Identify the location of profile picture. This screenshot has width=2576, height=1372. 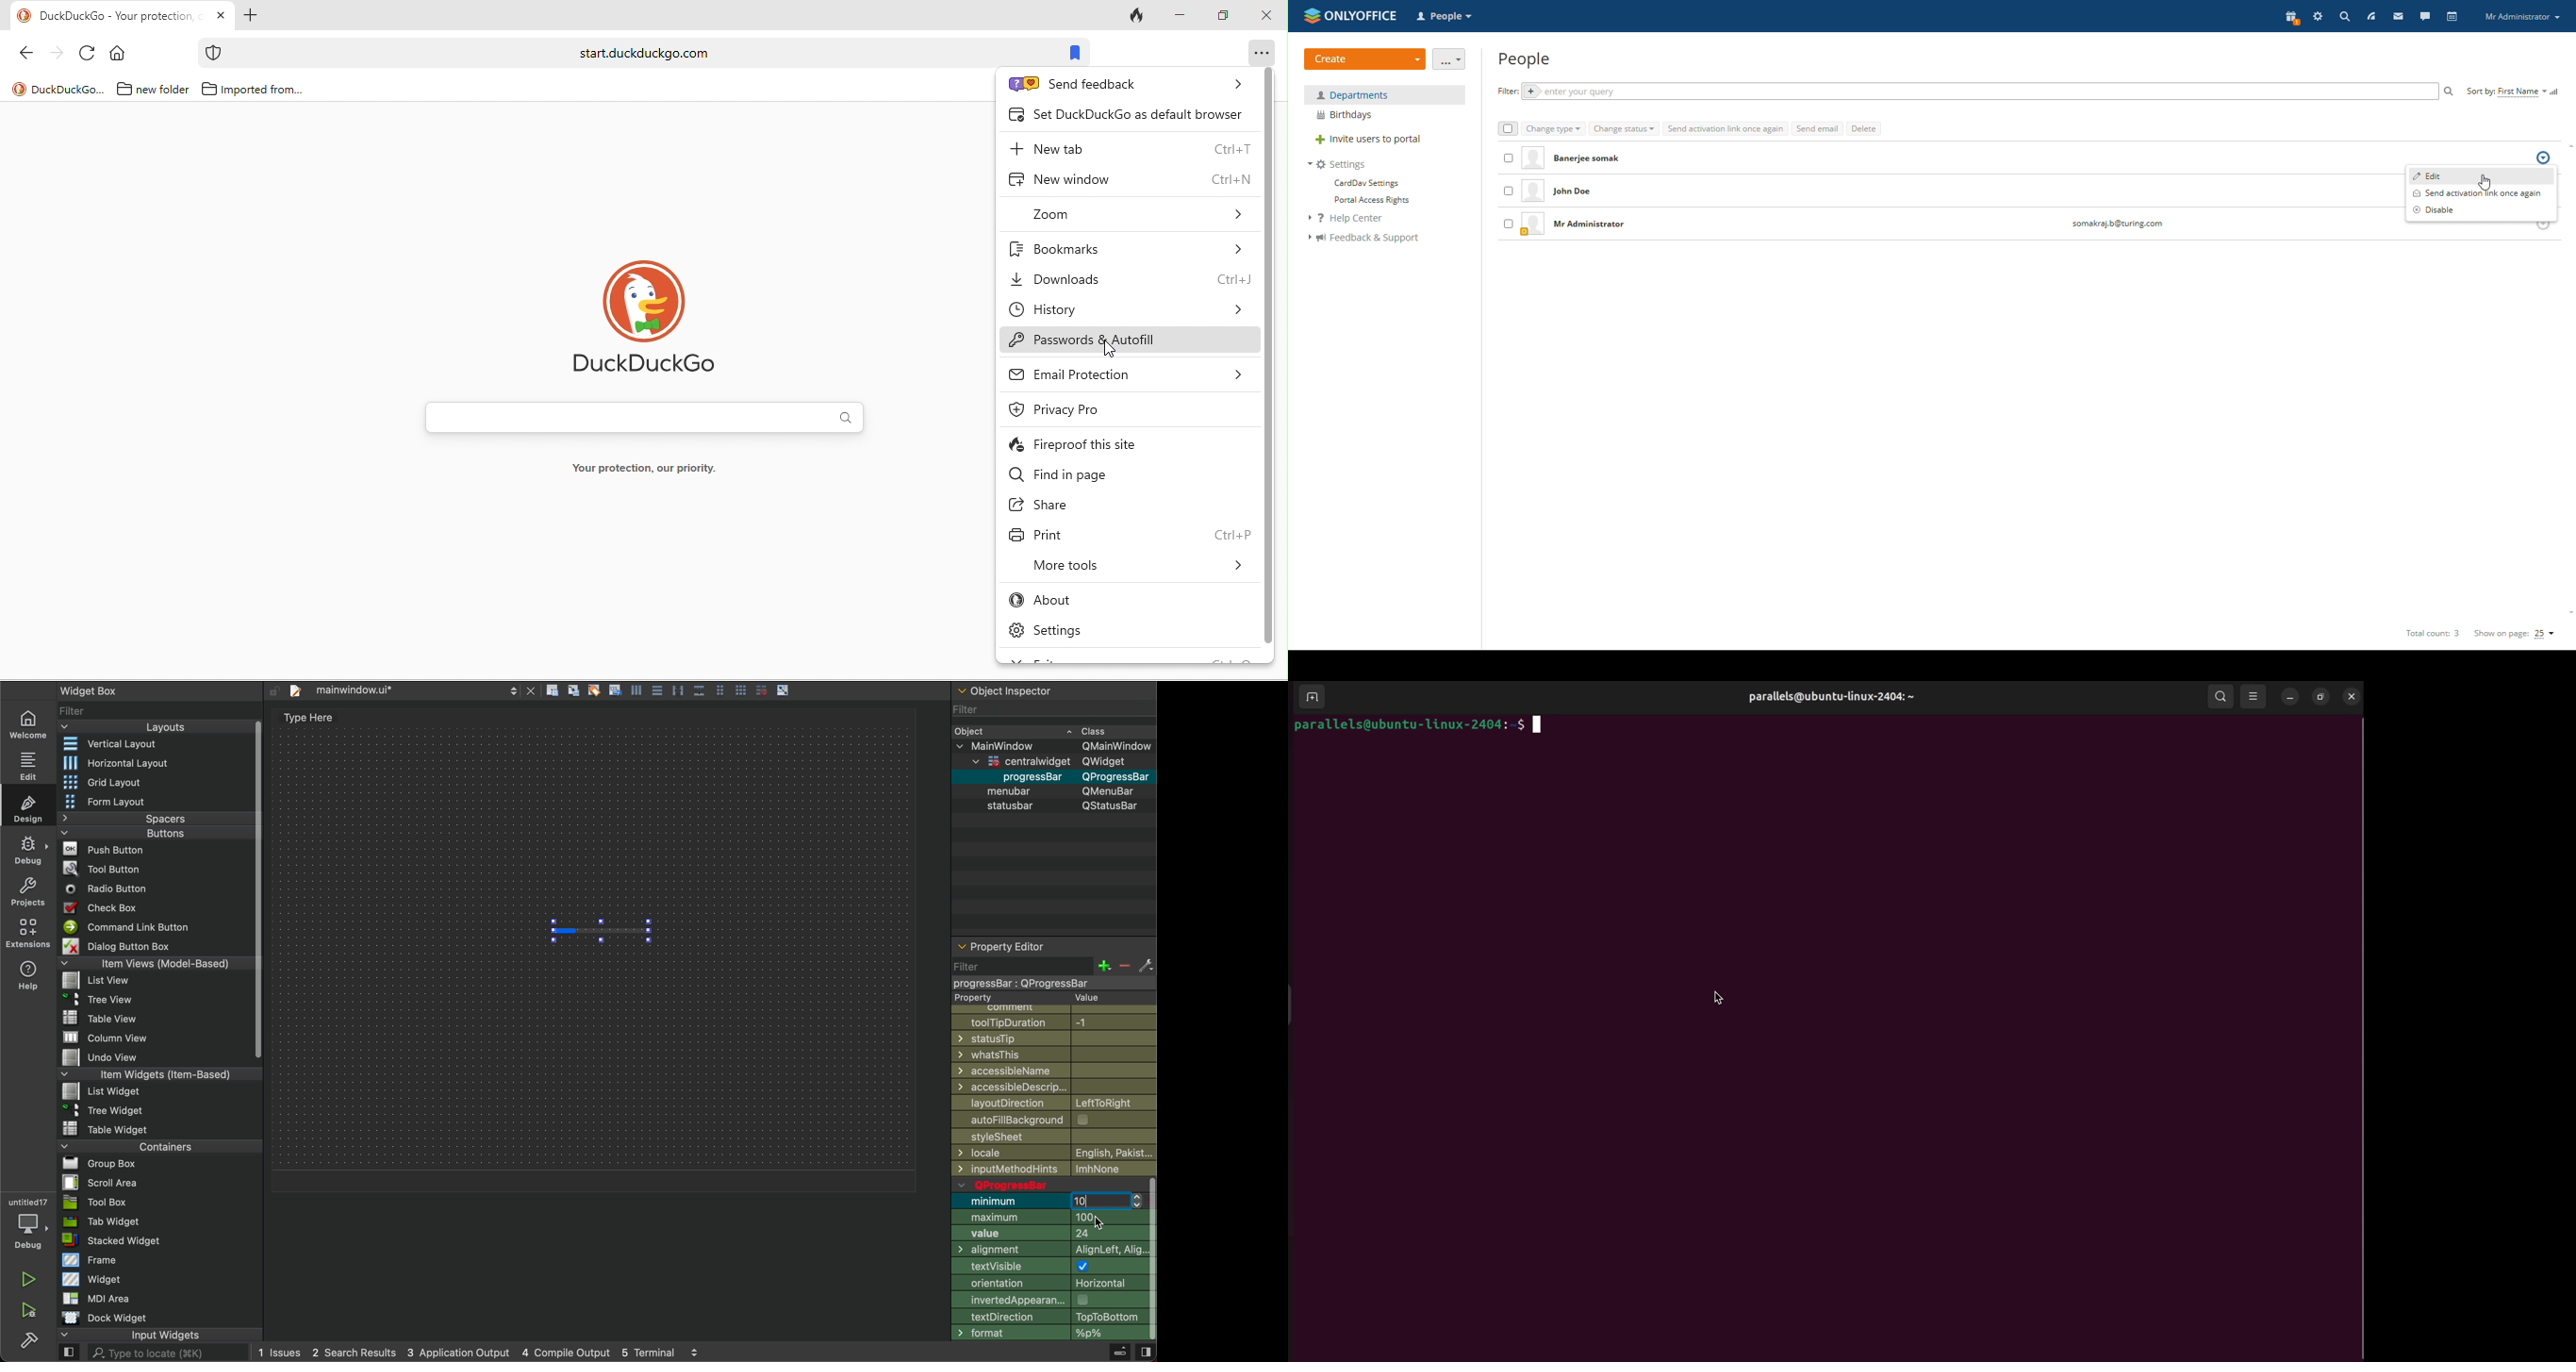
(1532, 224).